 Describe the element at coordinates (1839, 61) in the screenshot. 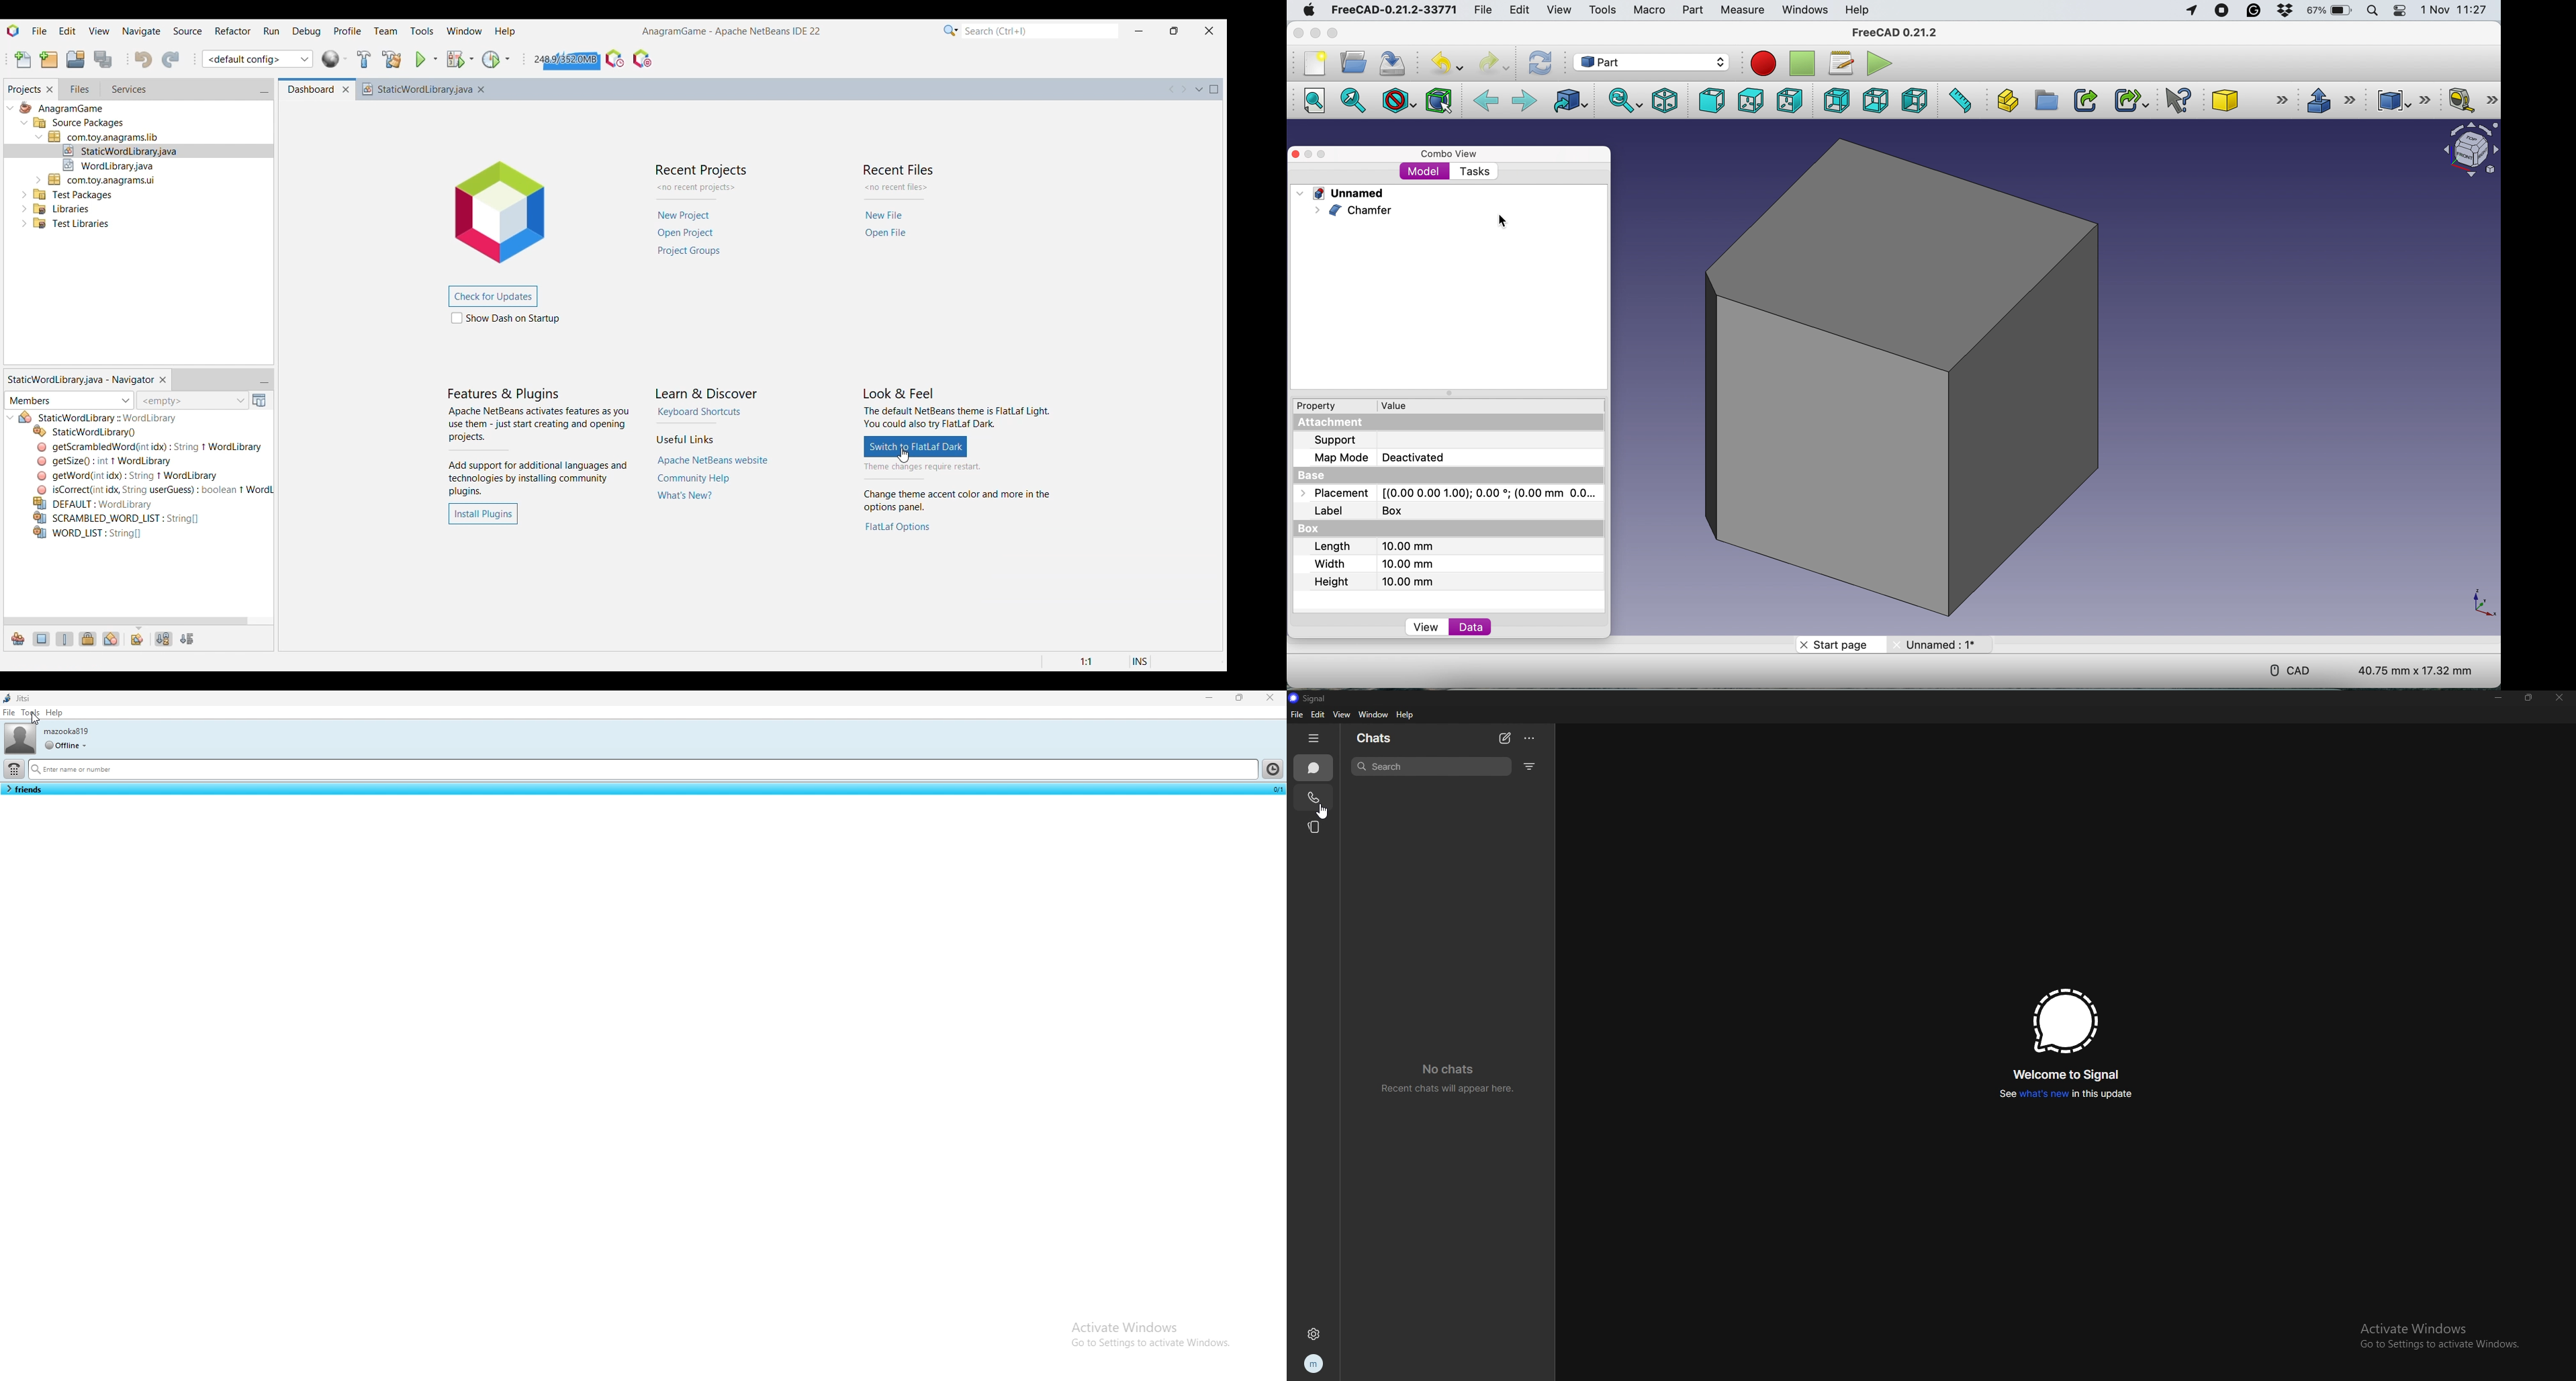

I see `macros` at that location.